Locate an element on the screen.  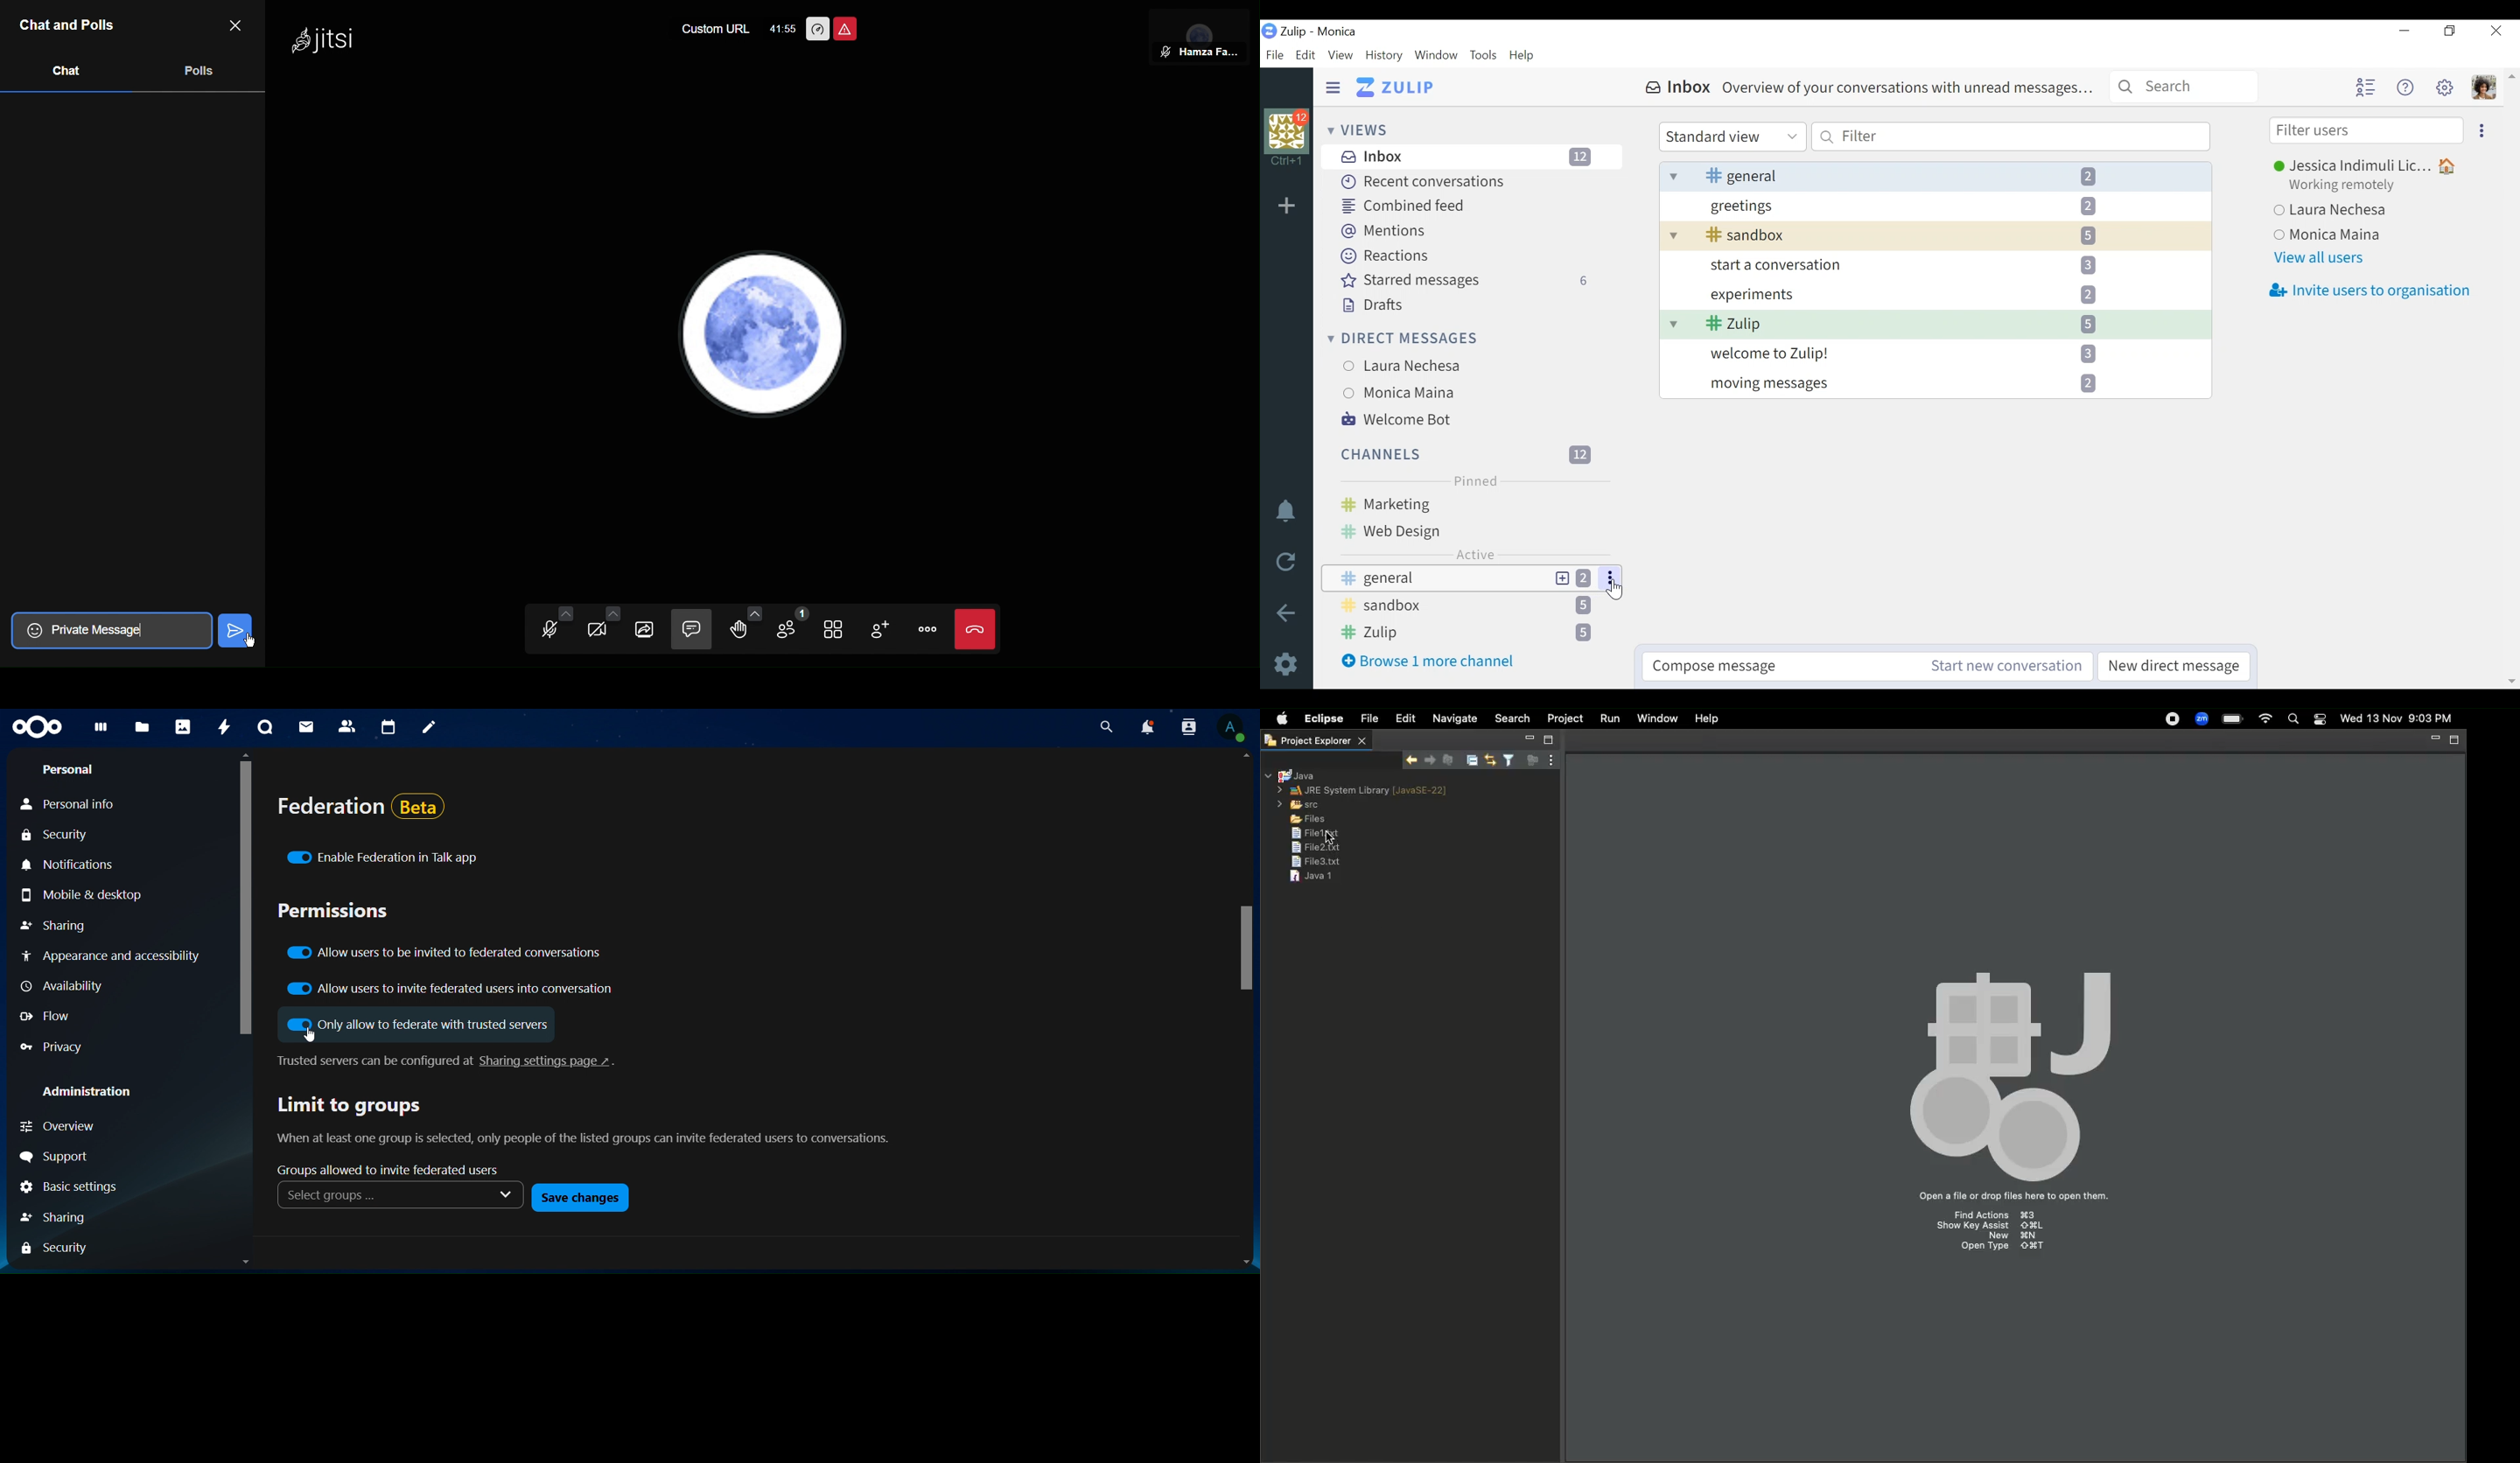
General is located at coordinates (1435, 578).